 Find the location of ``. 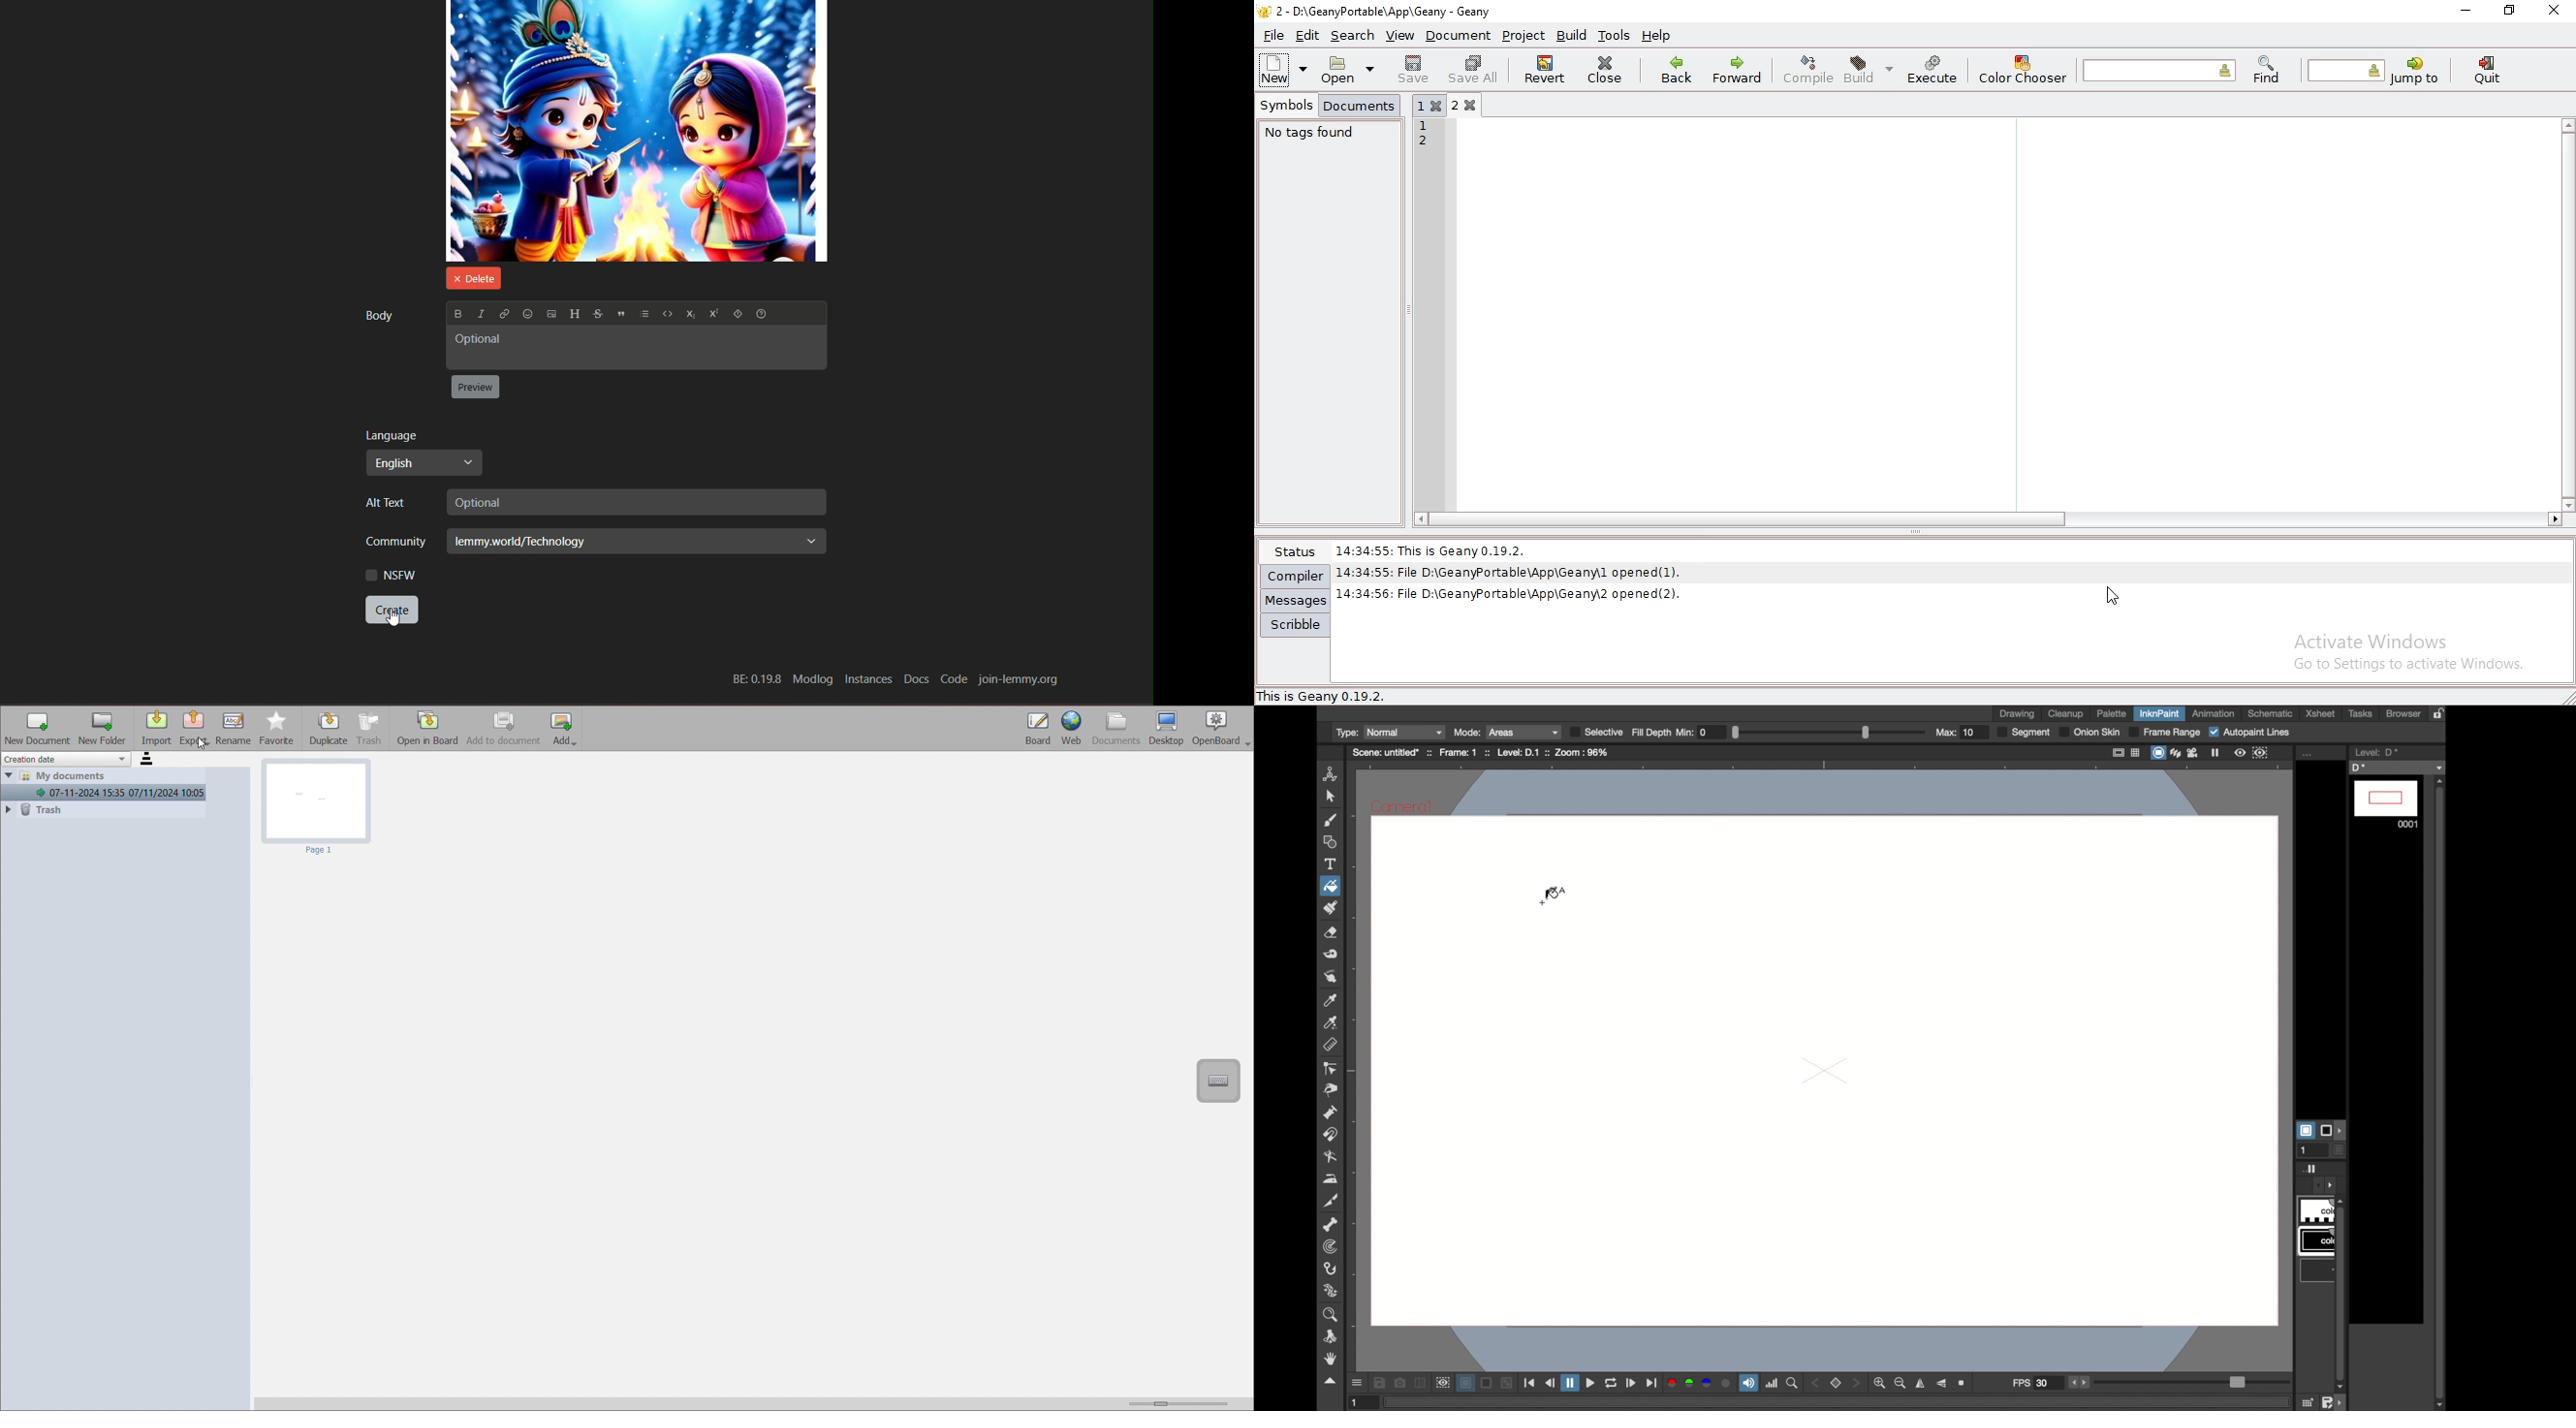

 is located at coordinates (1426, 105).